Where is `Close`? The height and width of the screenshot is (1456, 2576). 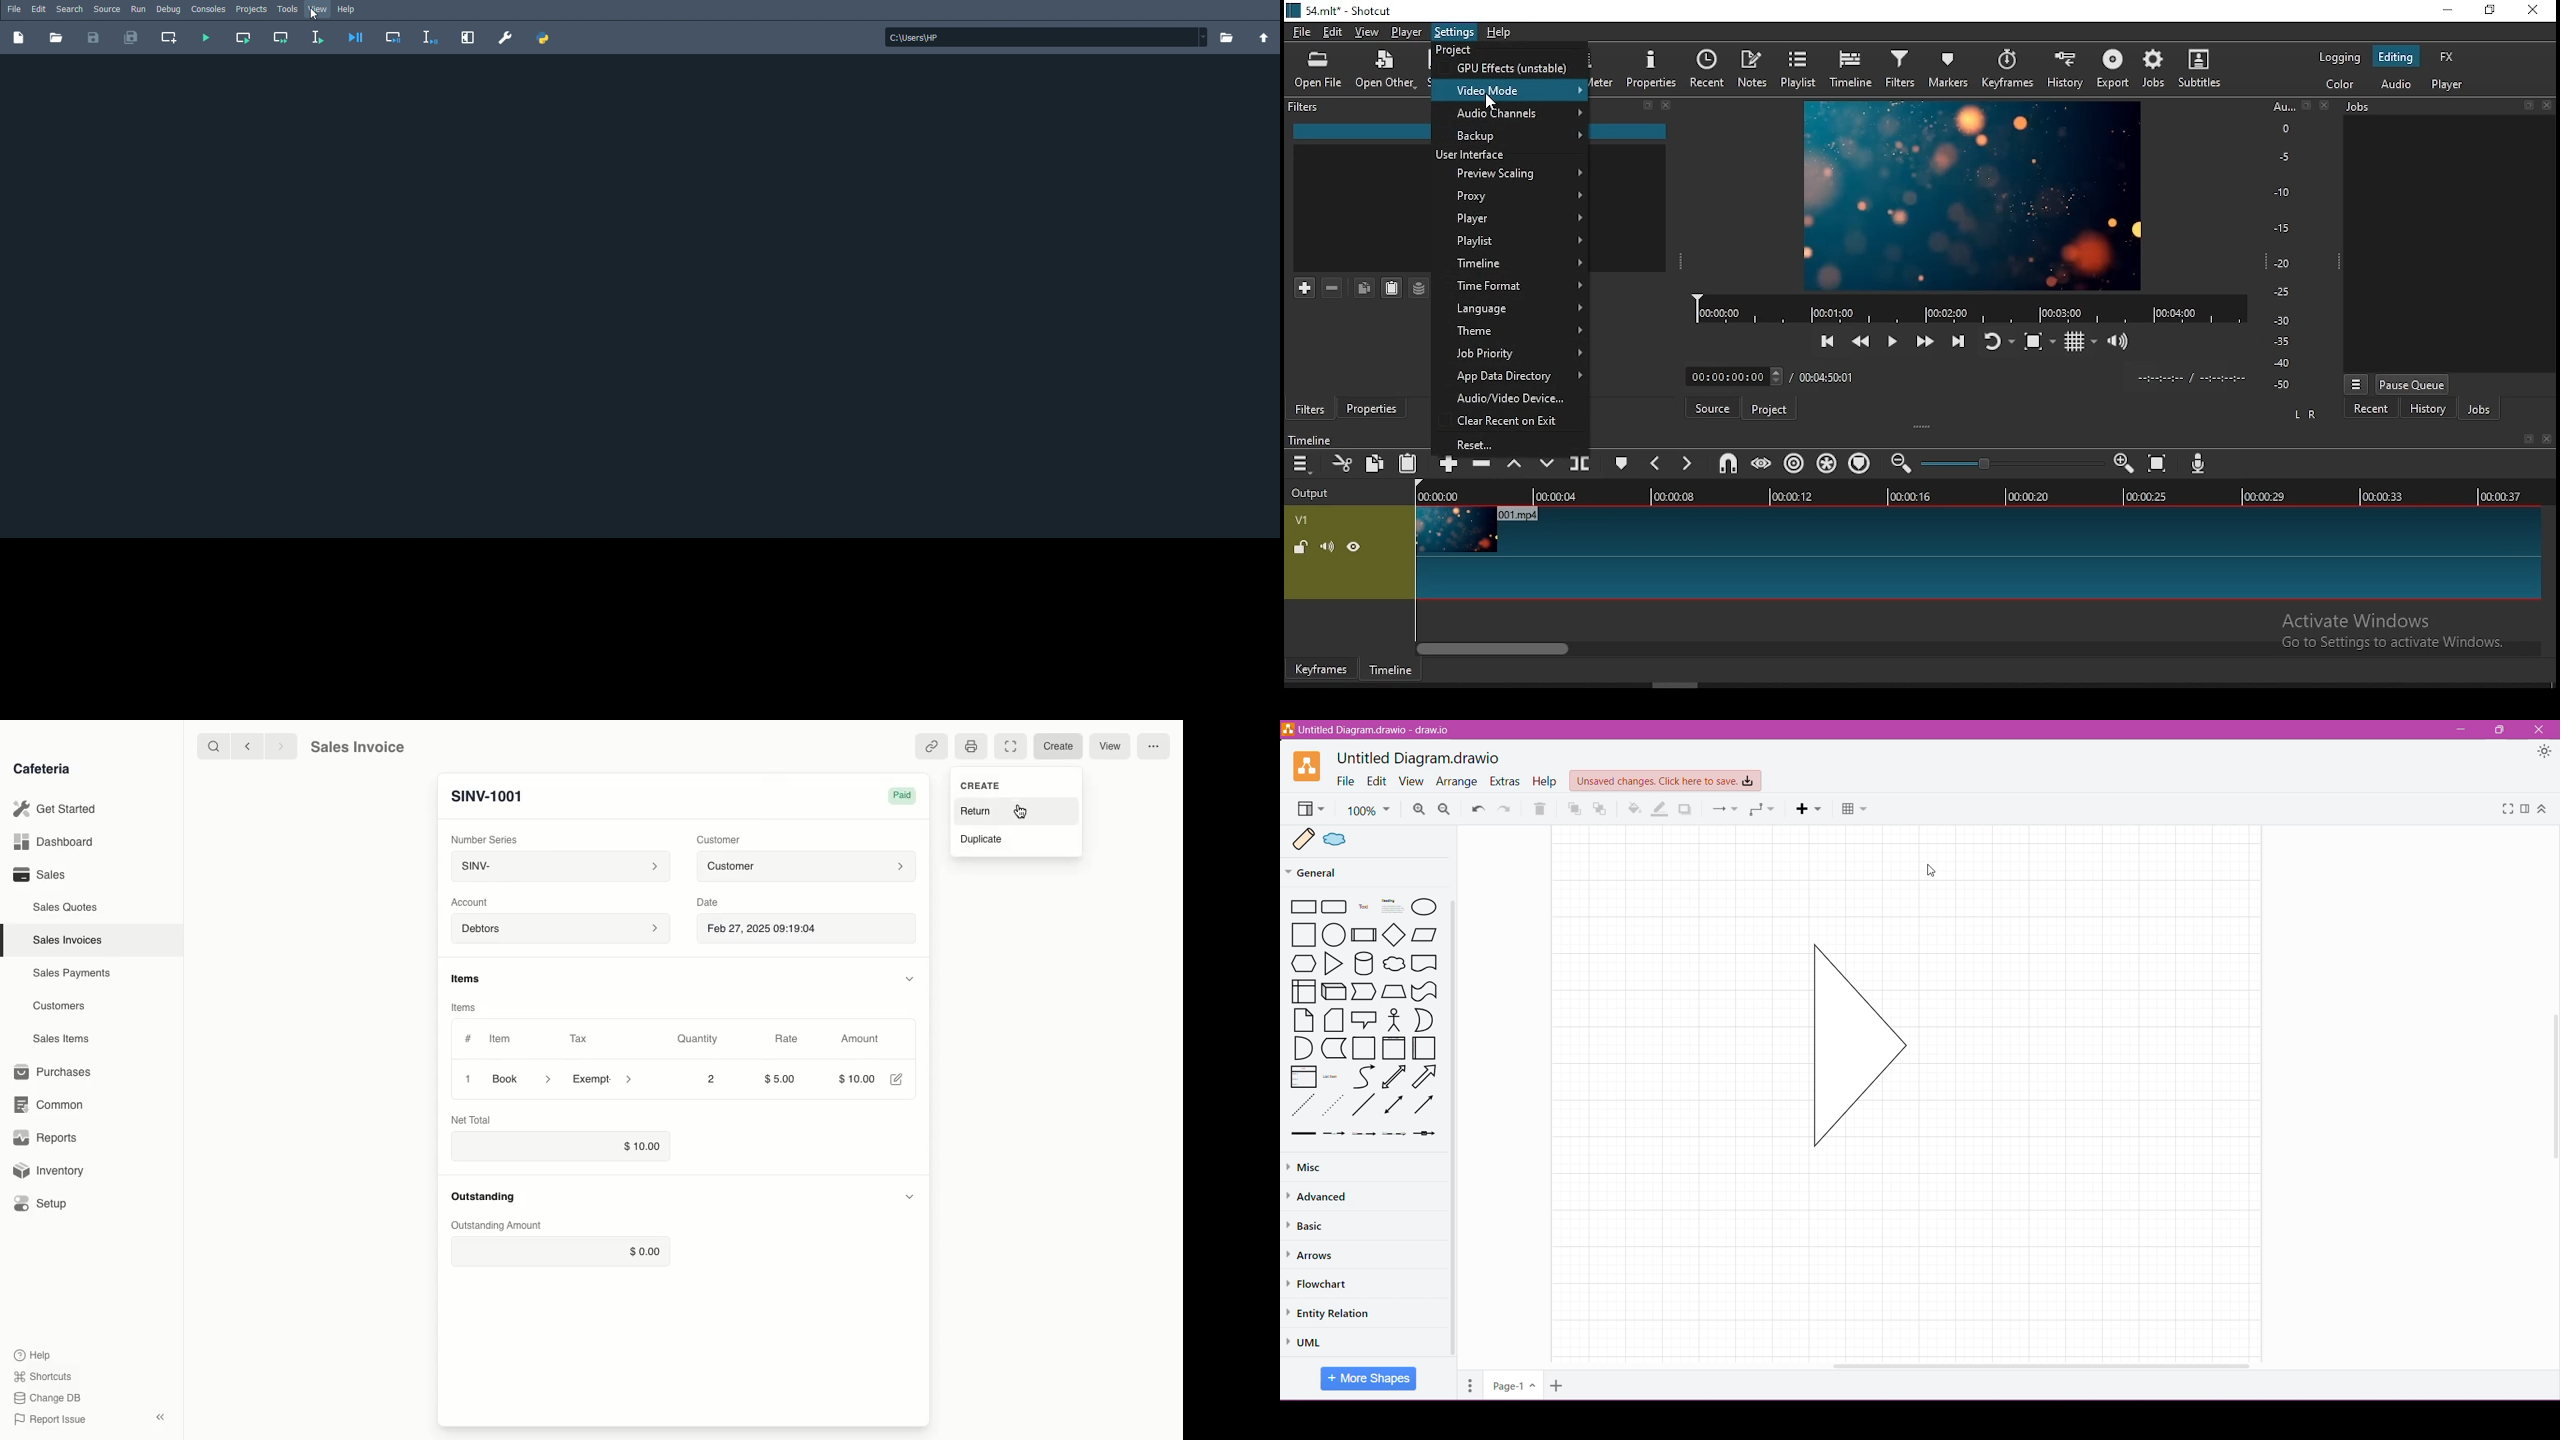
Close is located at coordinates (2547, 439).